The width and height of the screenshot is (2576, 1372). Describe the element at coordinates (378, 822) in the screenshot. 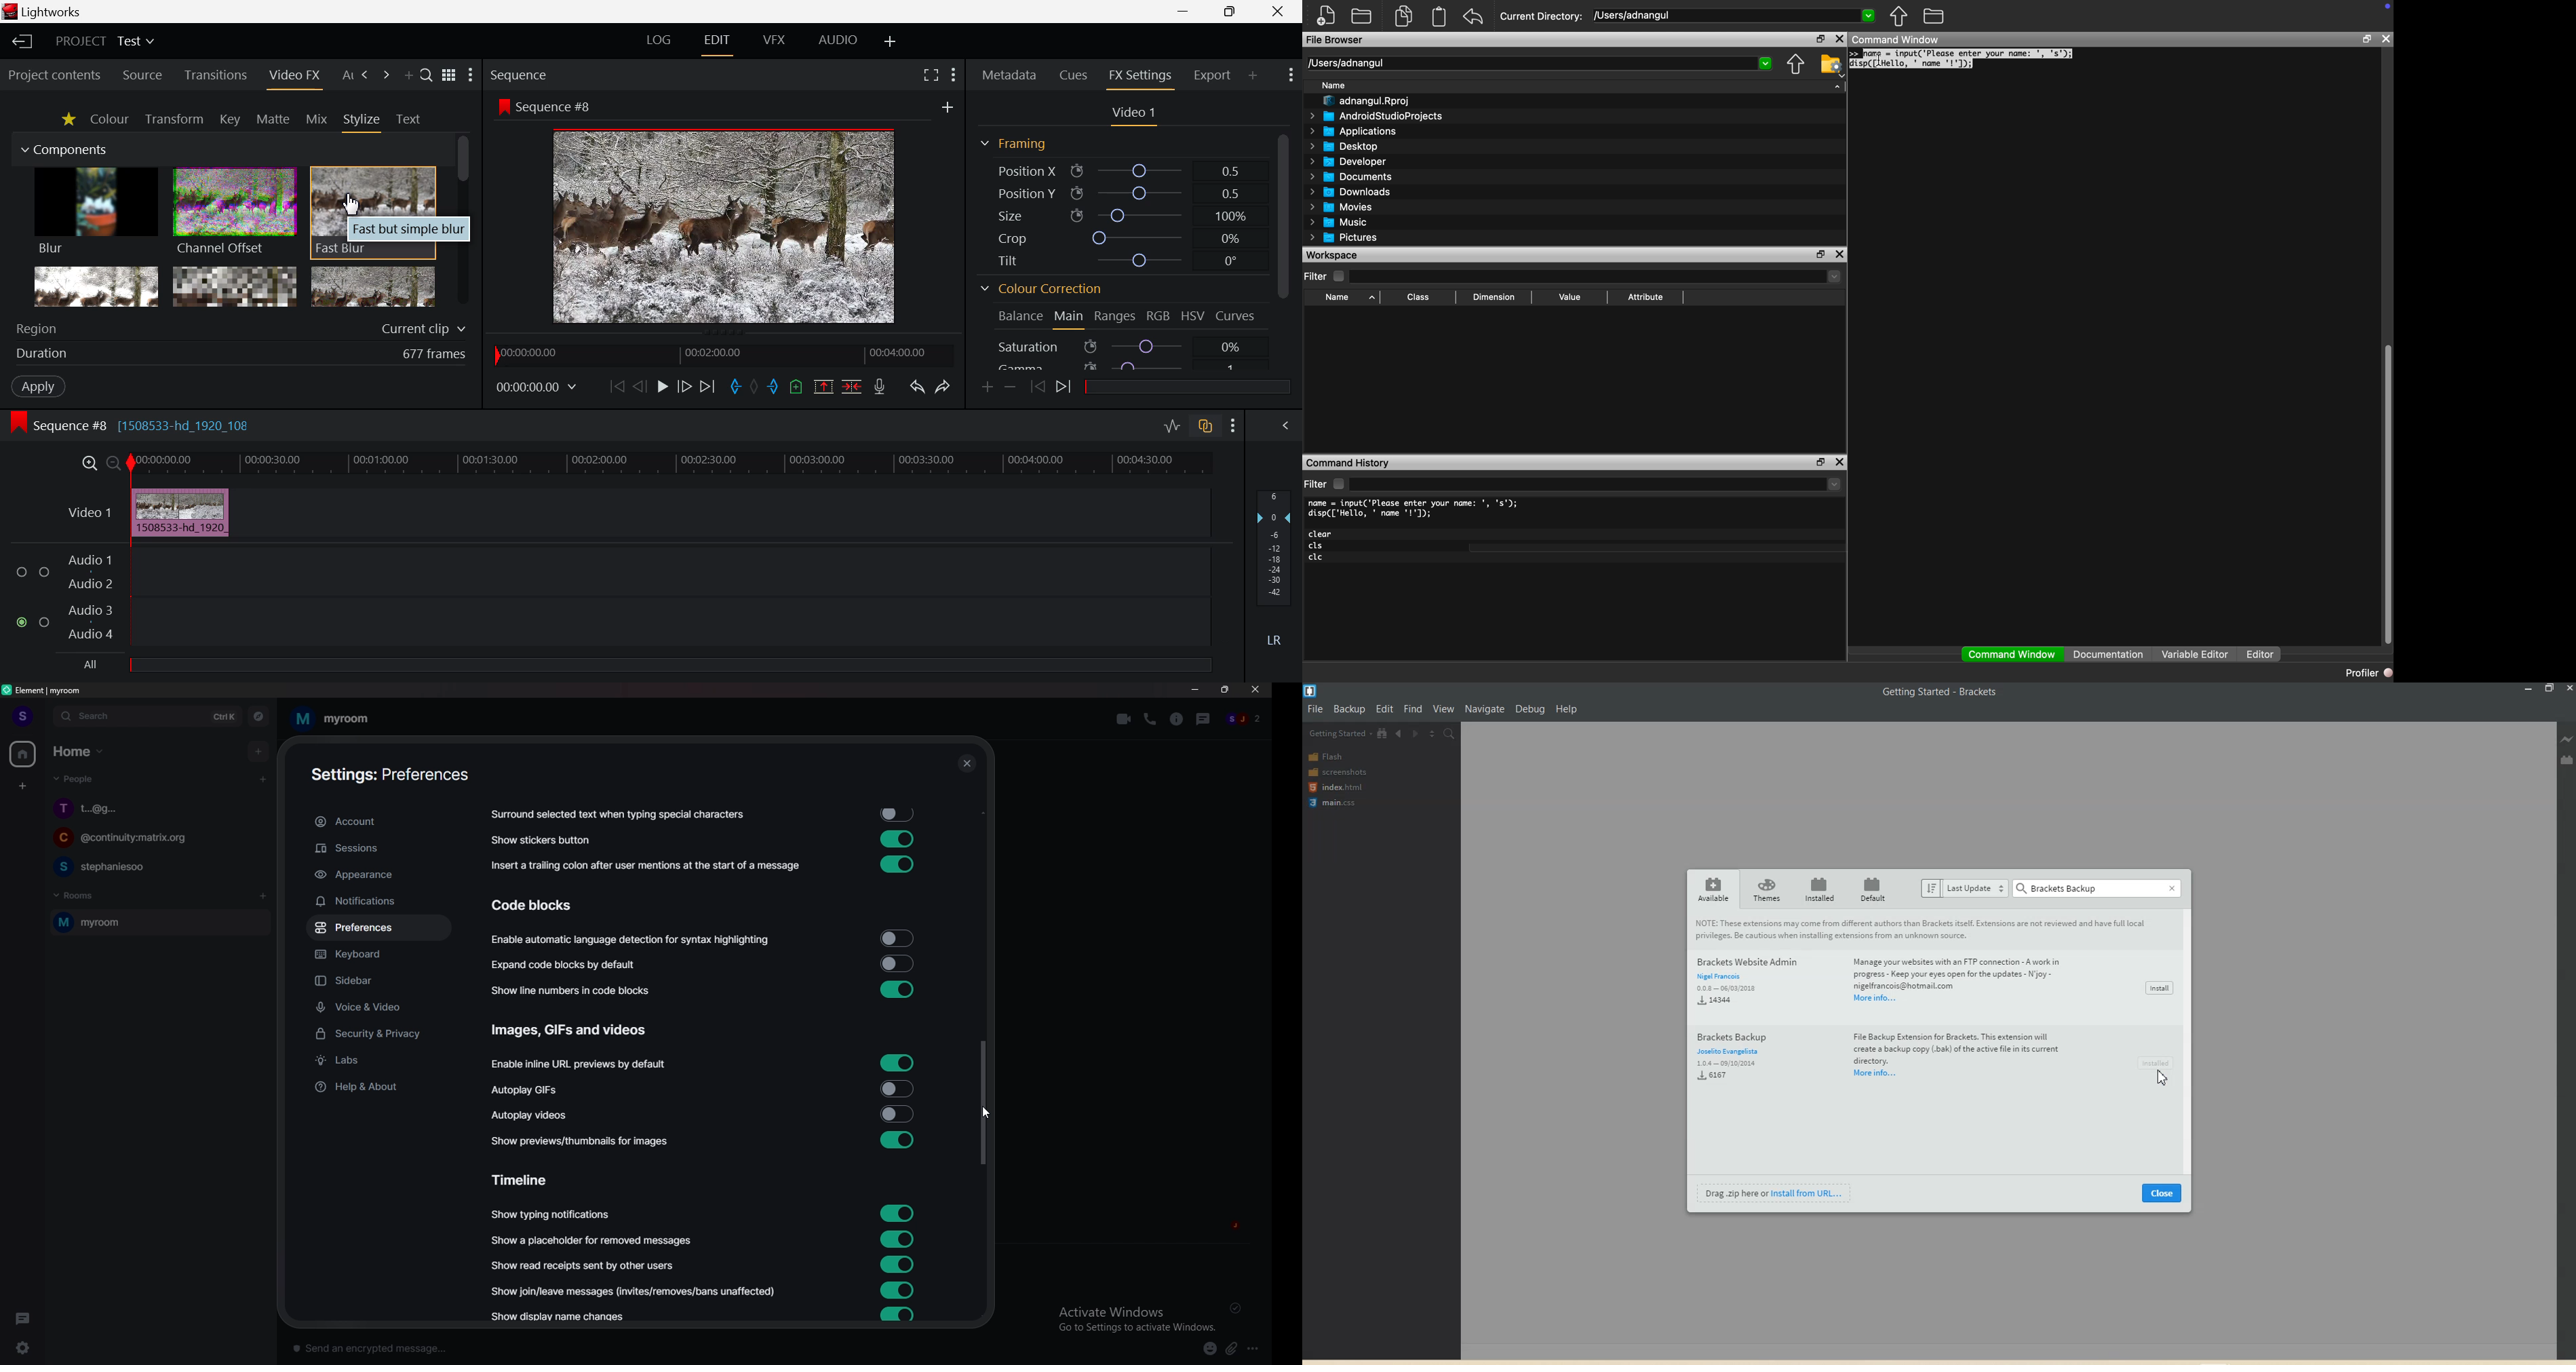

I see `account` at that location.